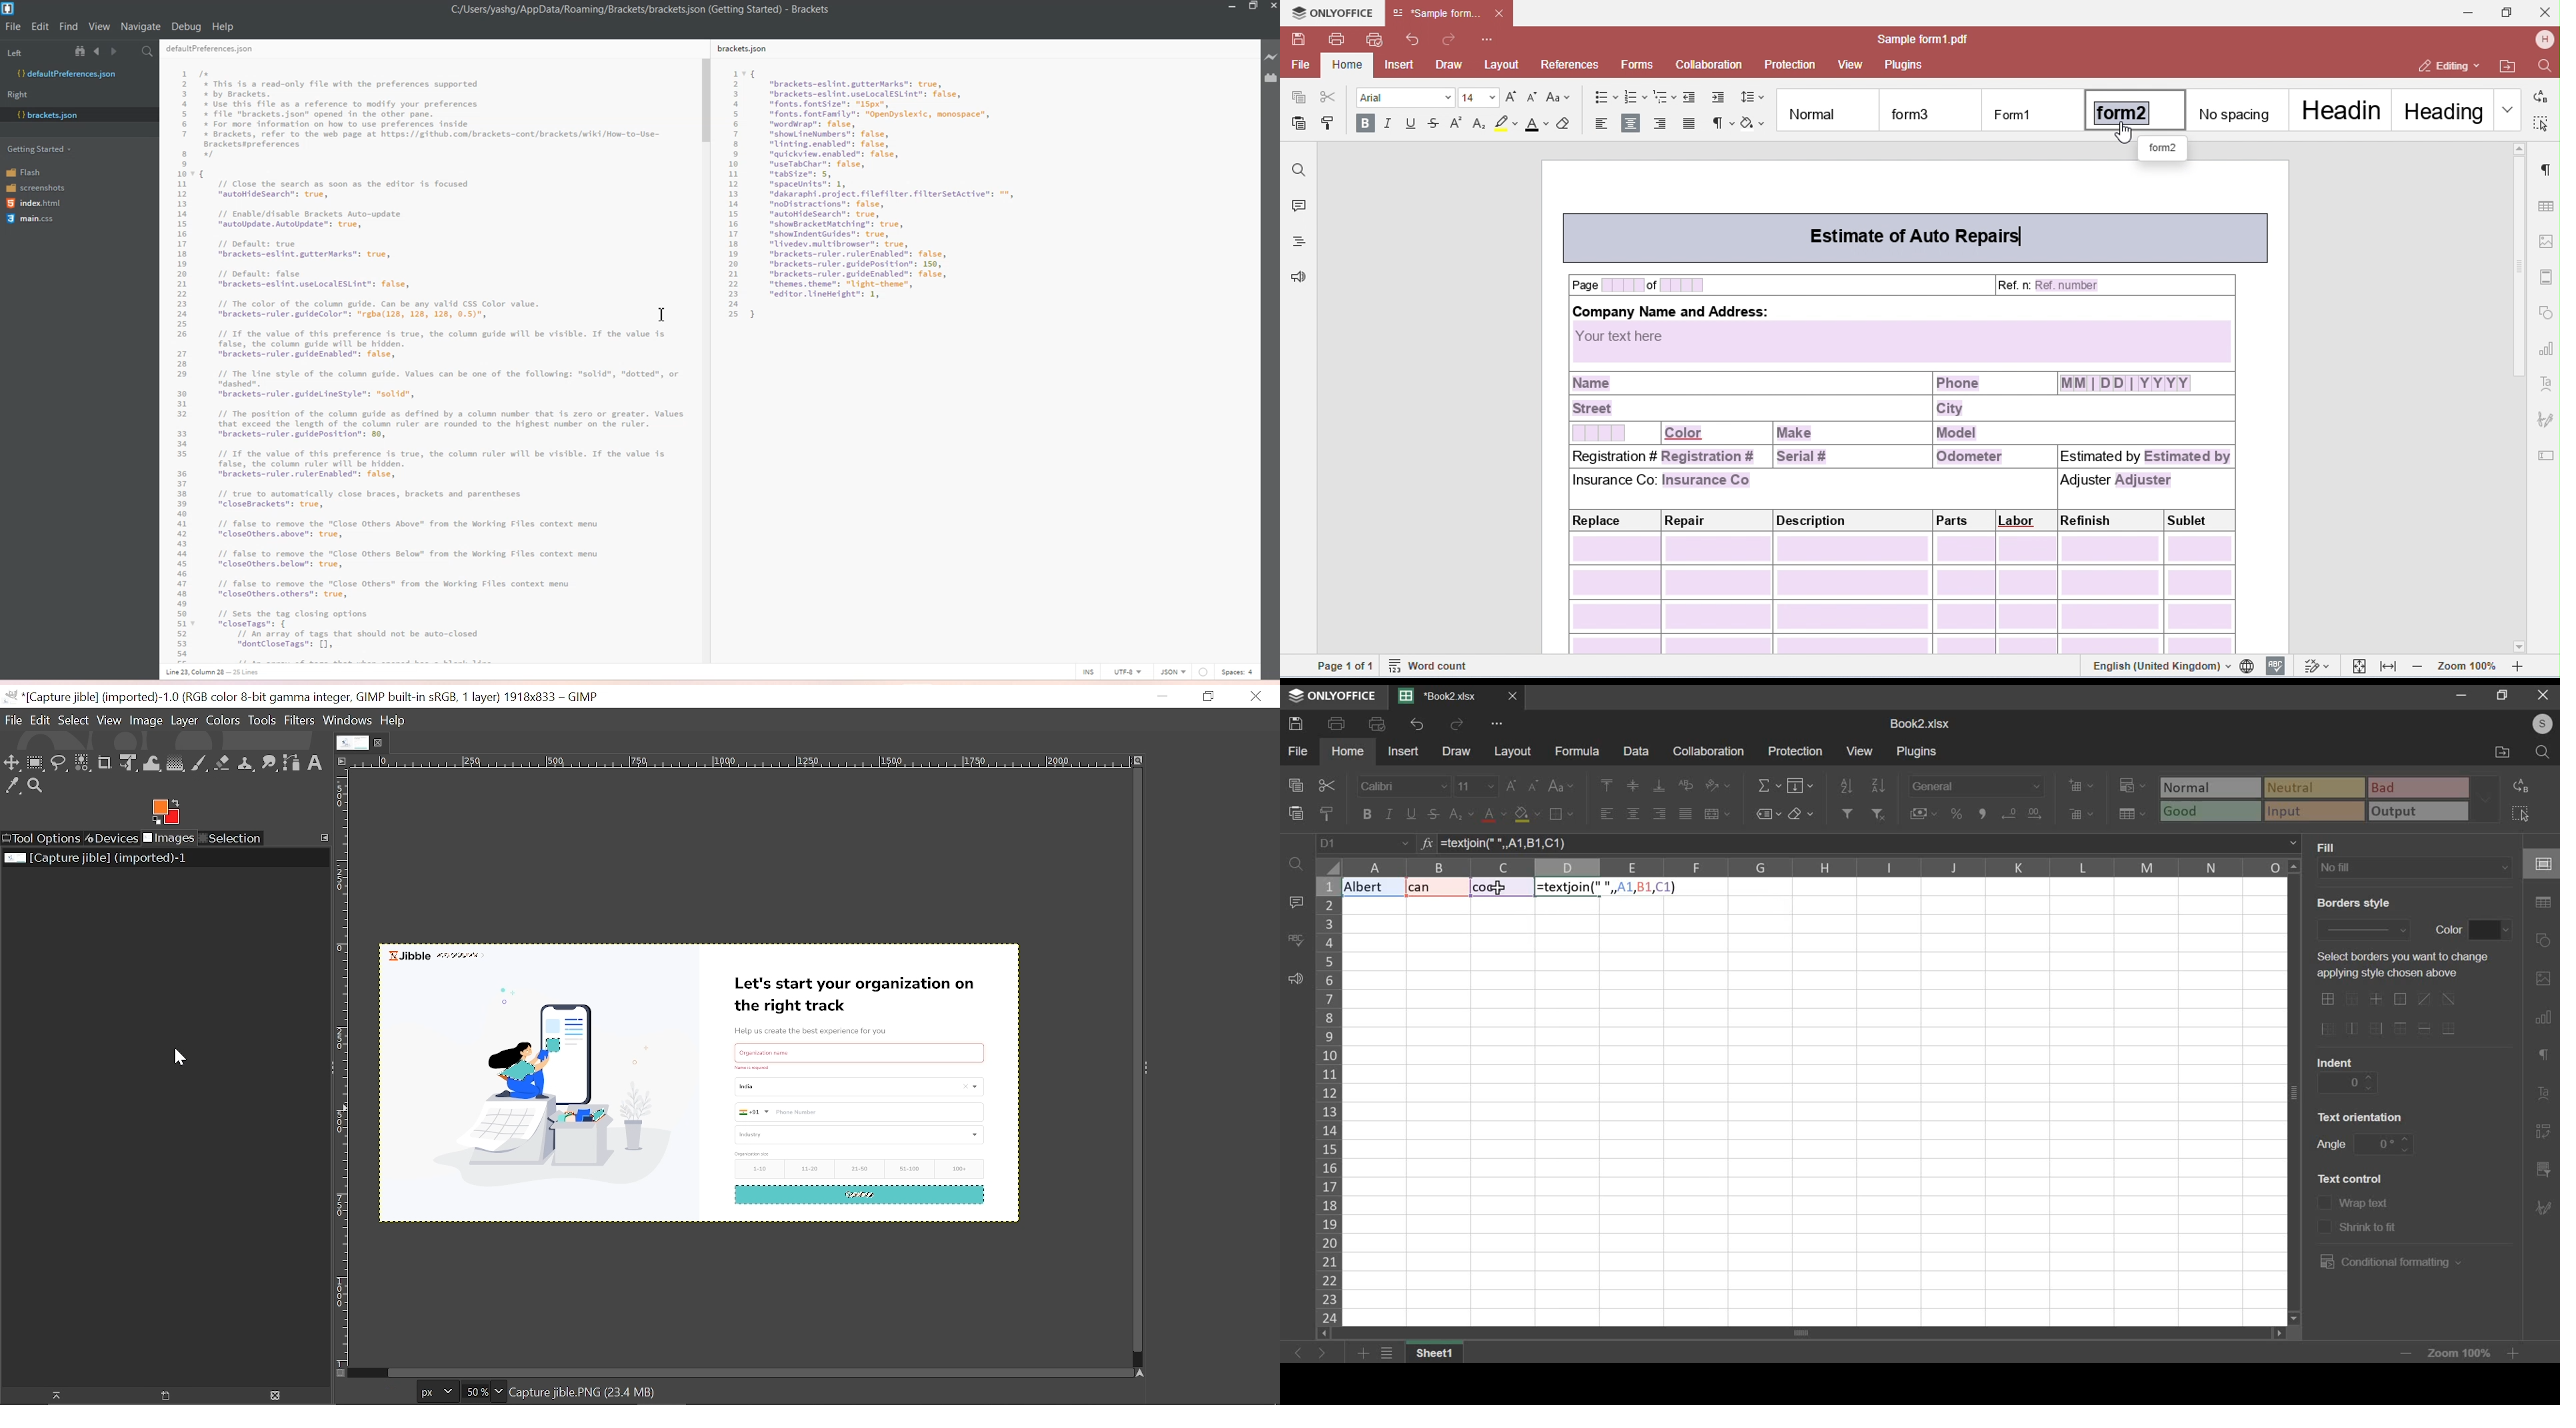 This screenshot has height=1428, width=2576. I want to click on sort descending, so click(1878, 785).